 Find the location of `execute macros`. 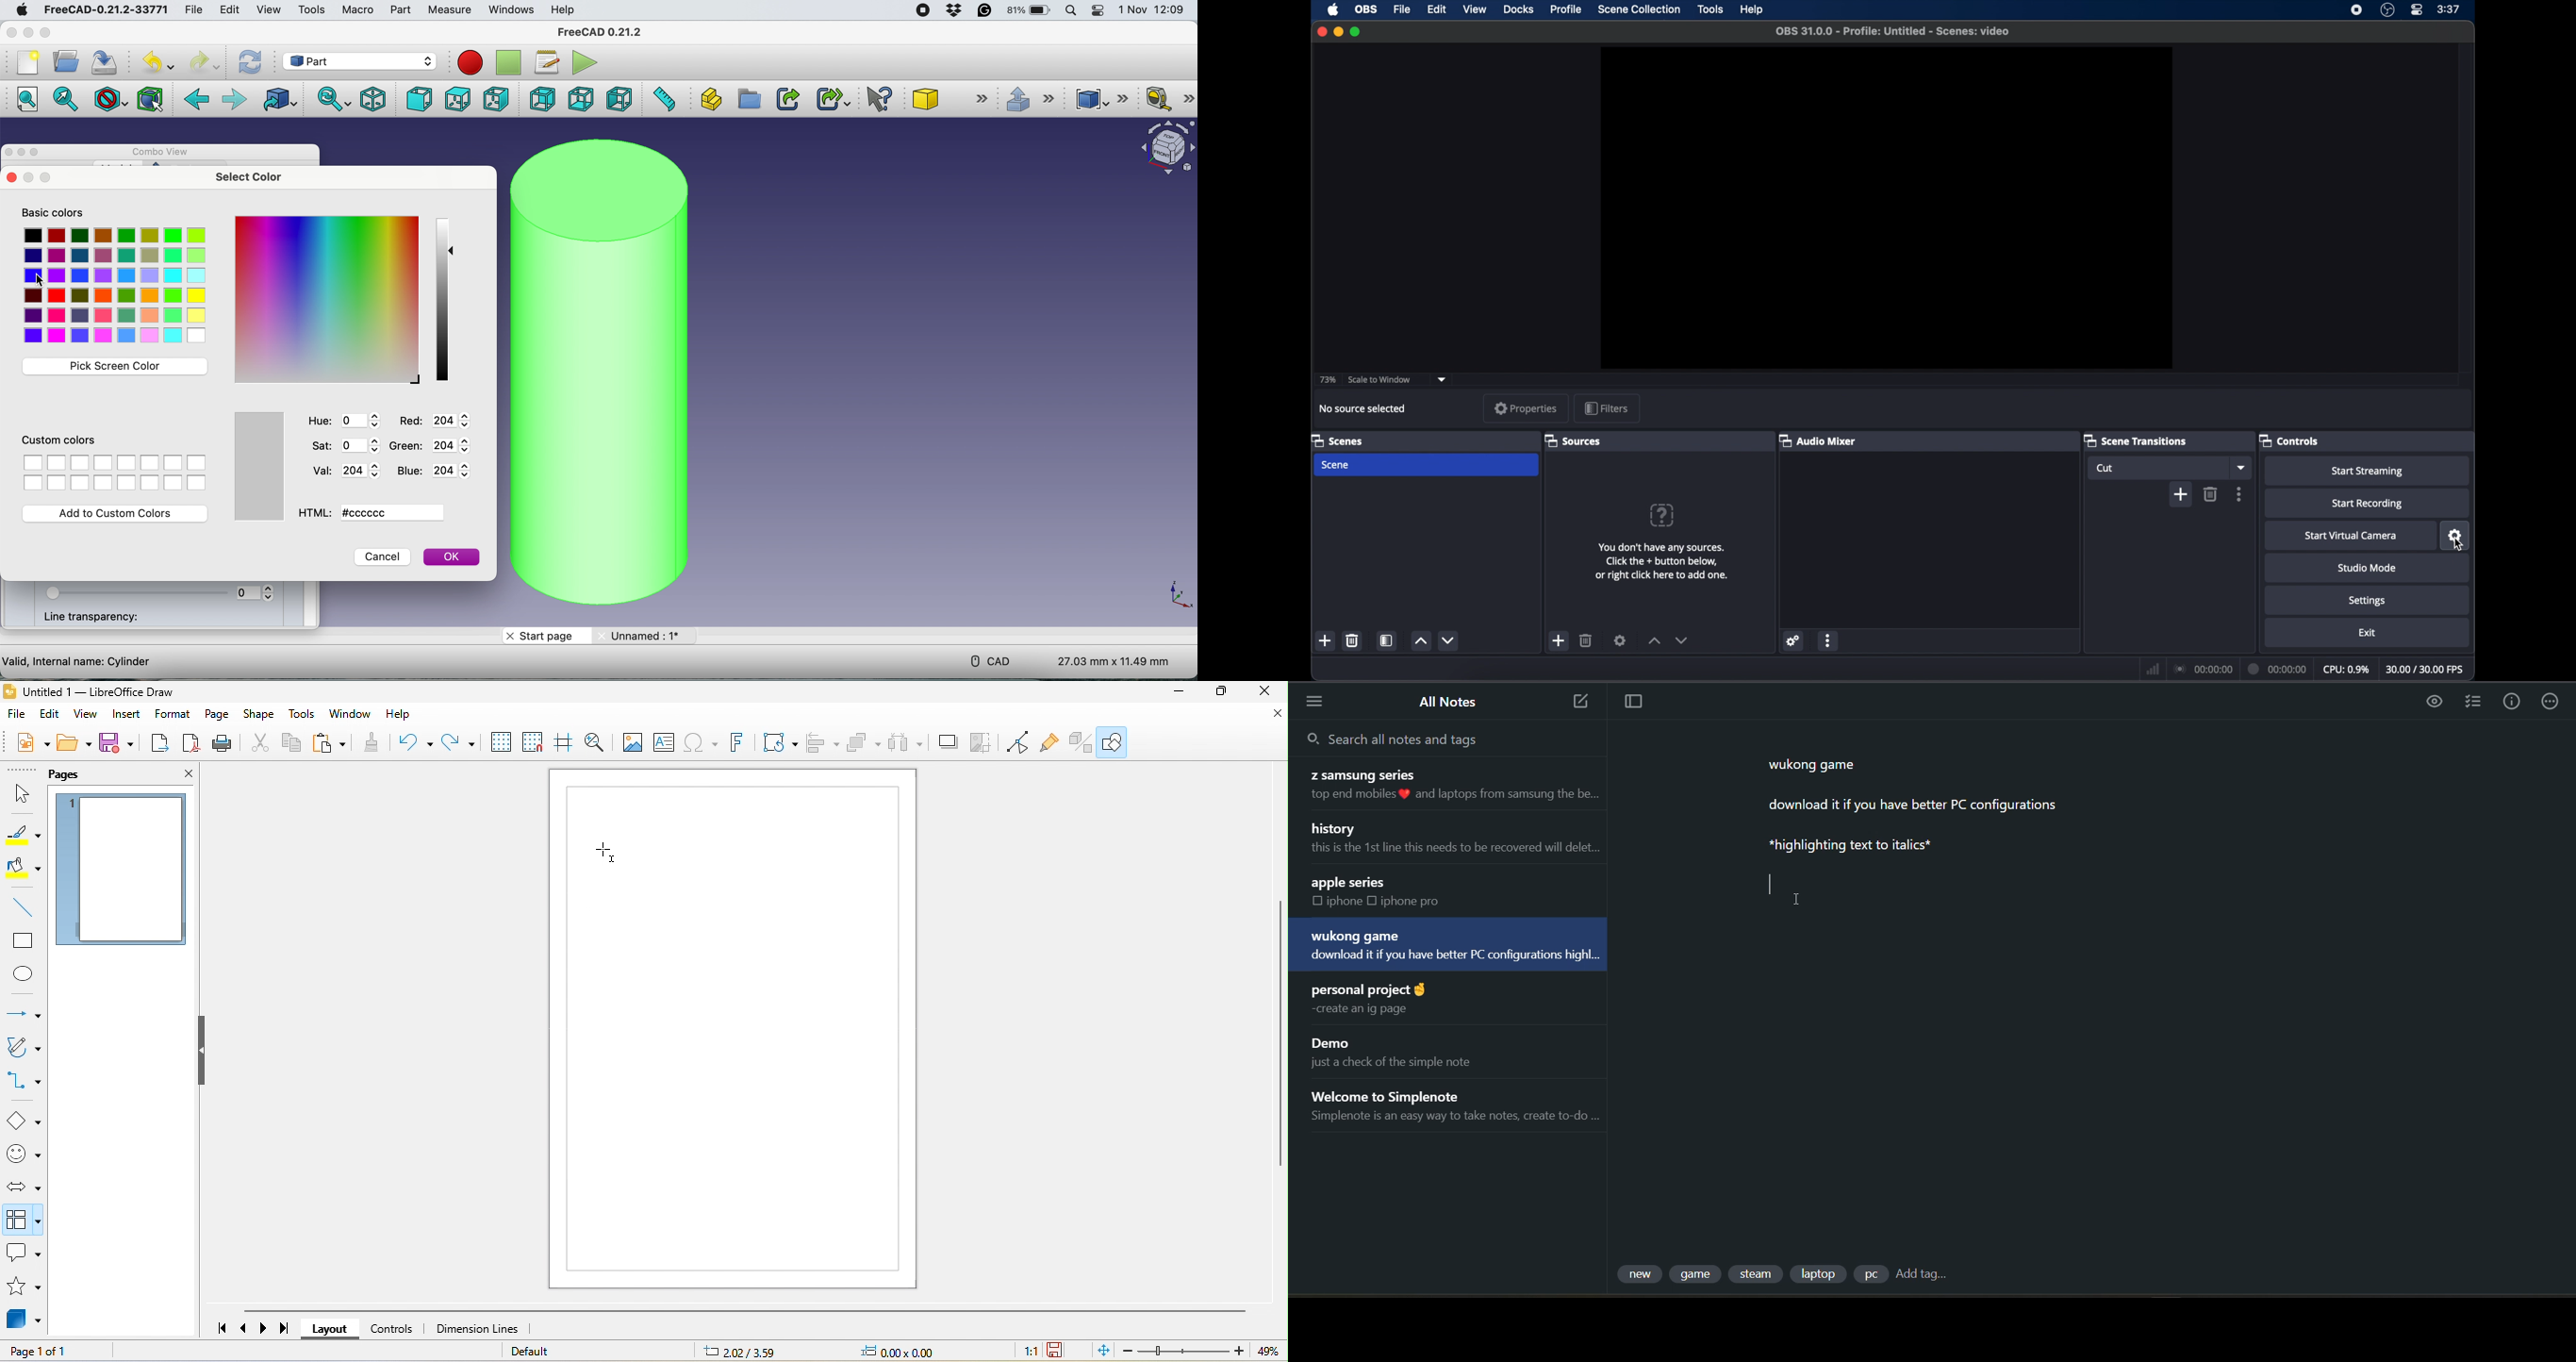

execute macros is located at coordinates (580, 61).